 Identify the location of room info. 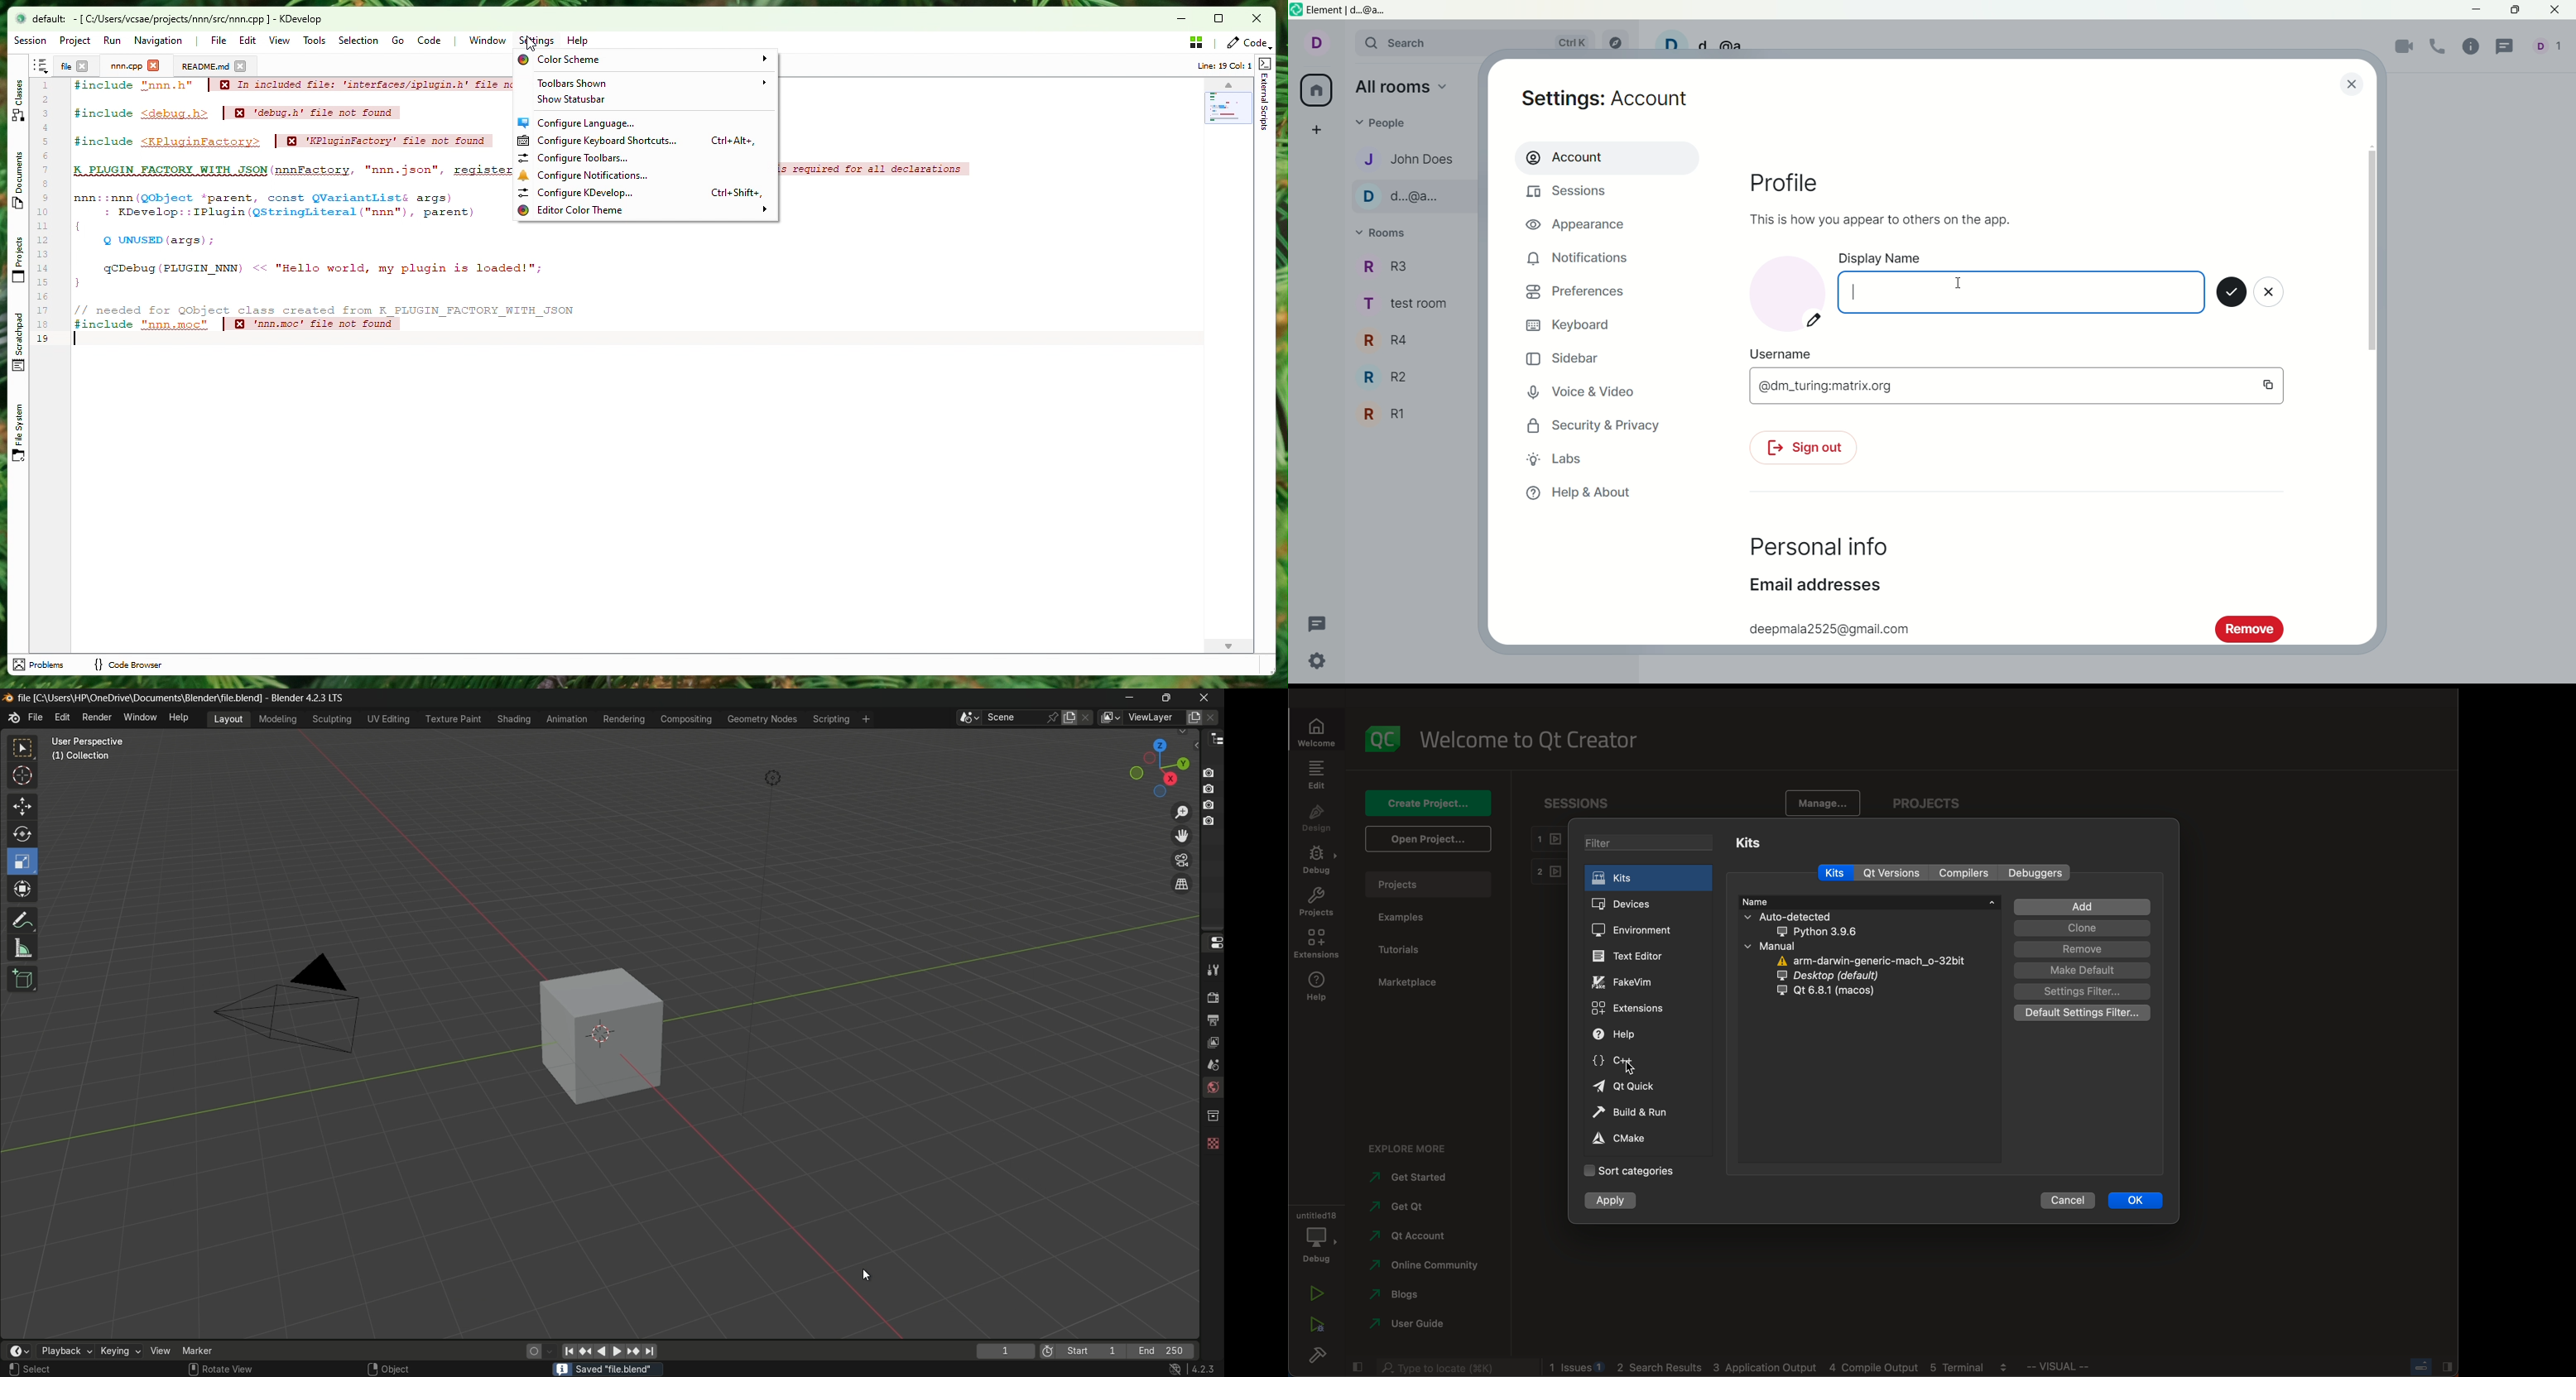
(2475, 46).